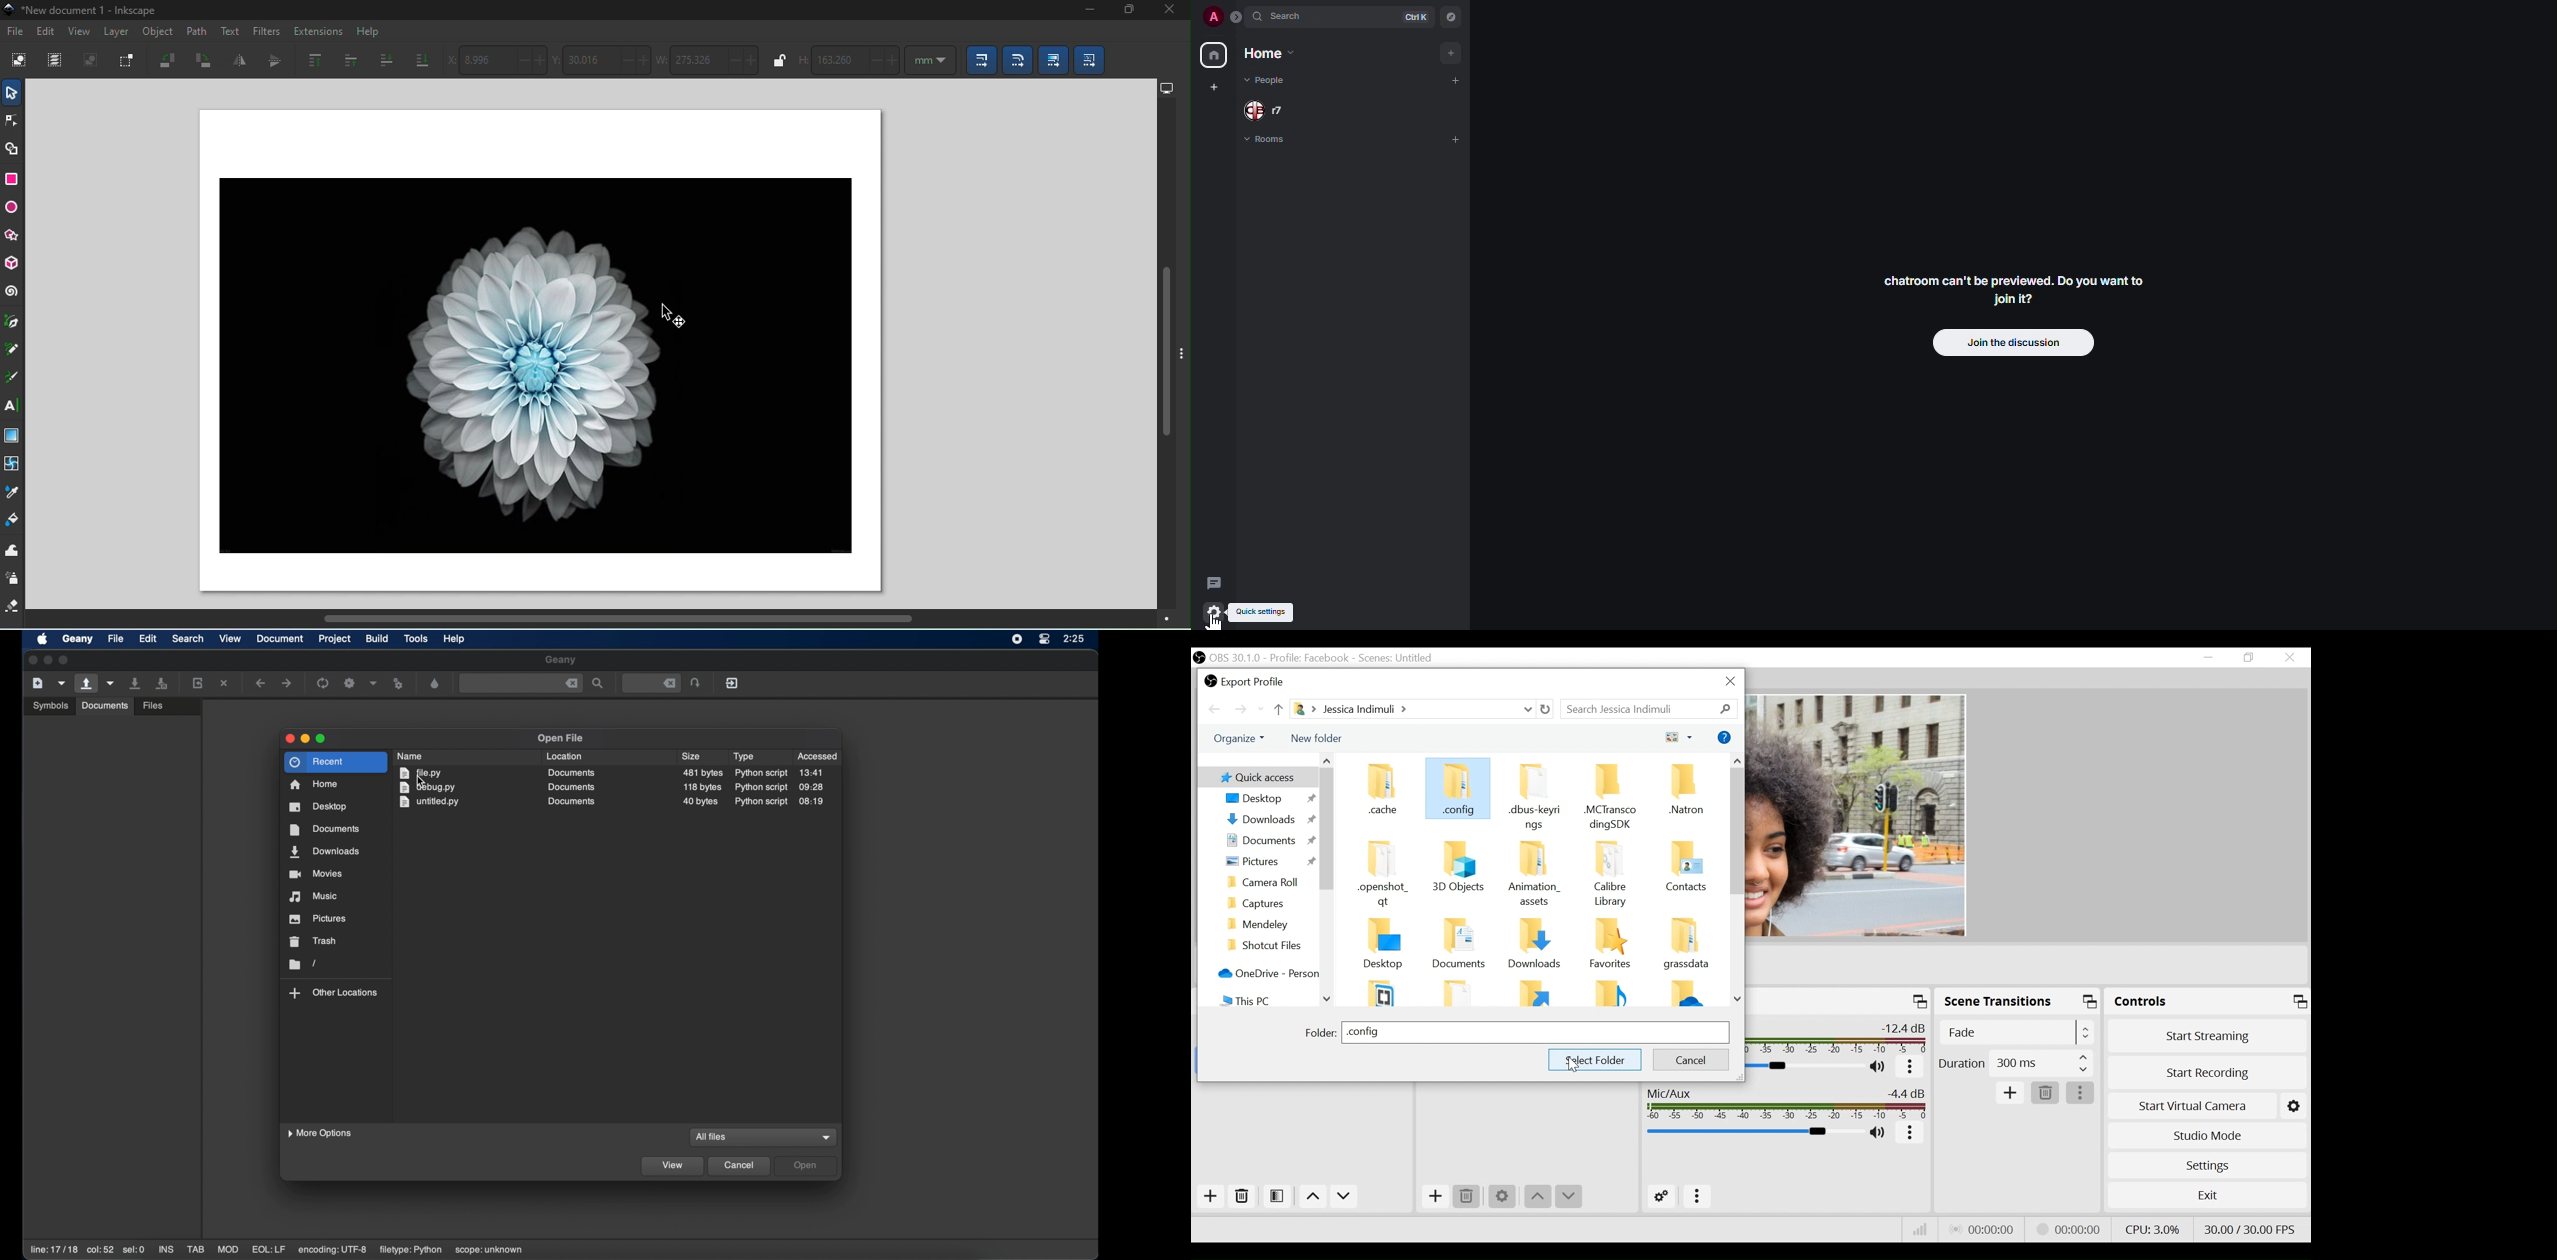  I want to click on search, so click(1284, 17).